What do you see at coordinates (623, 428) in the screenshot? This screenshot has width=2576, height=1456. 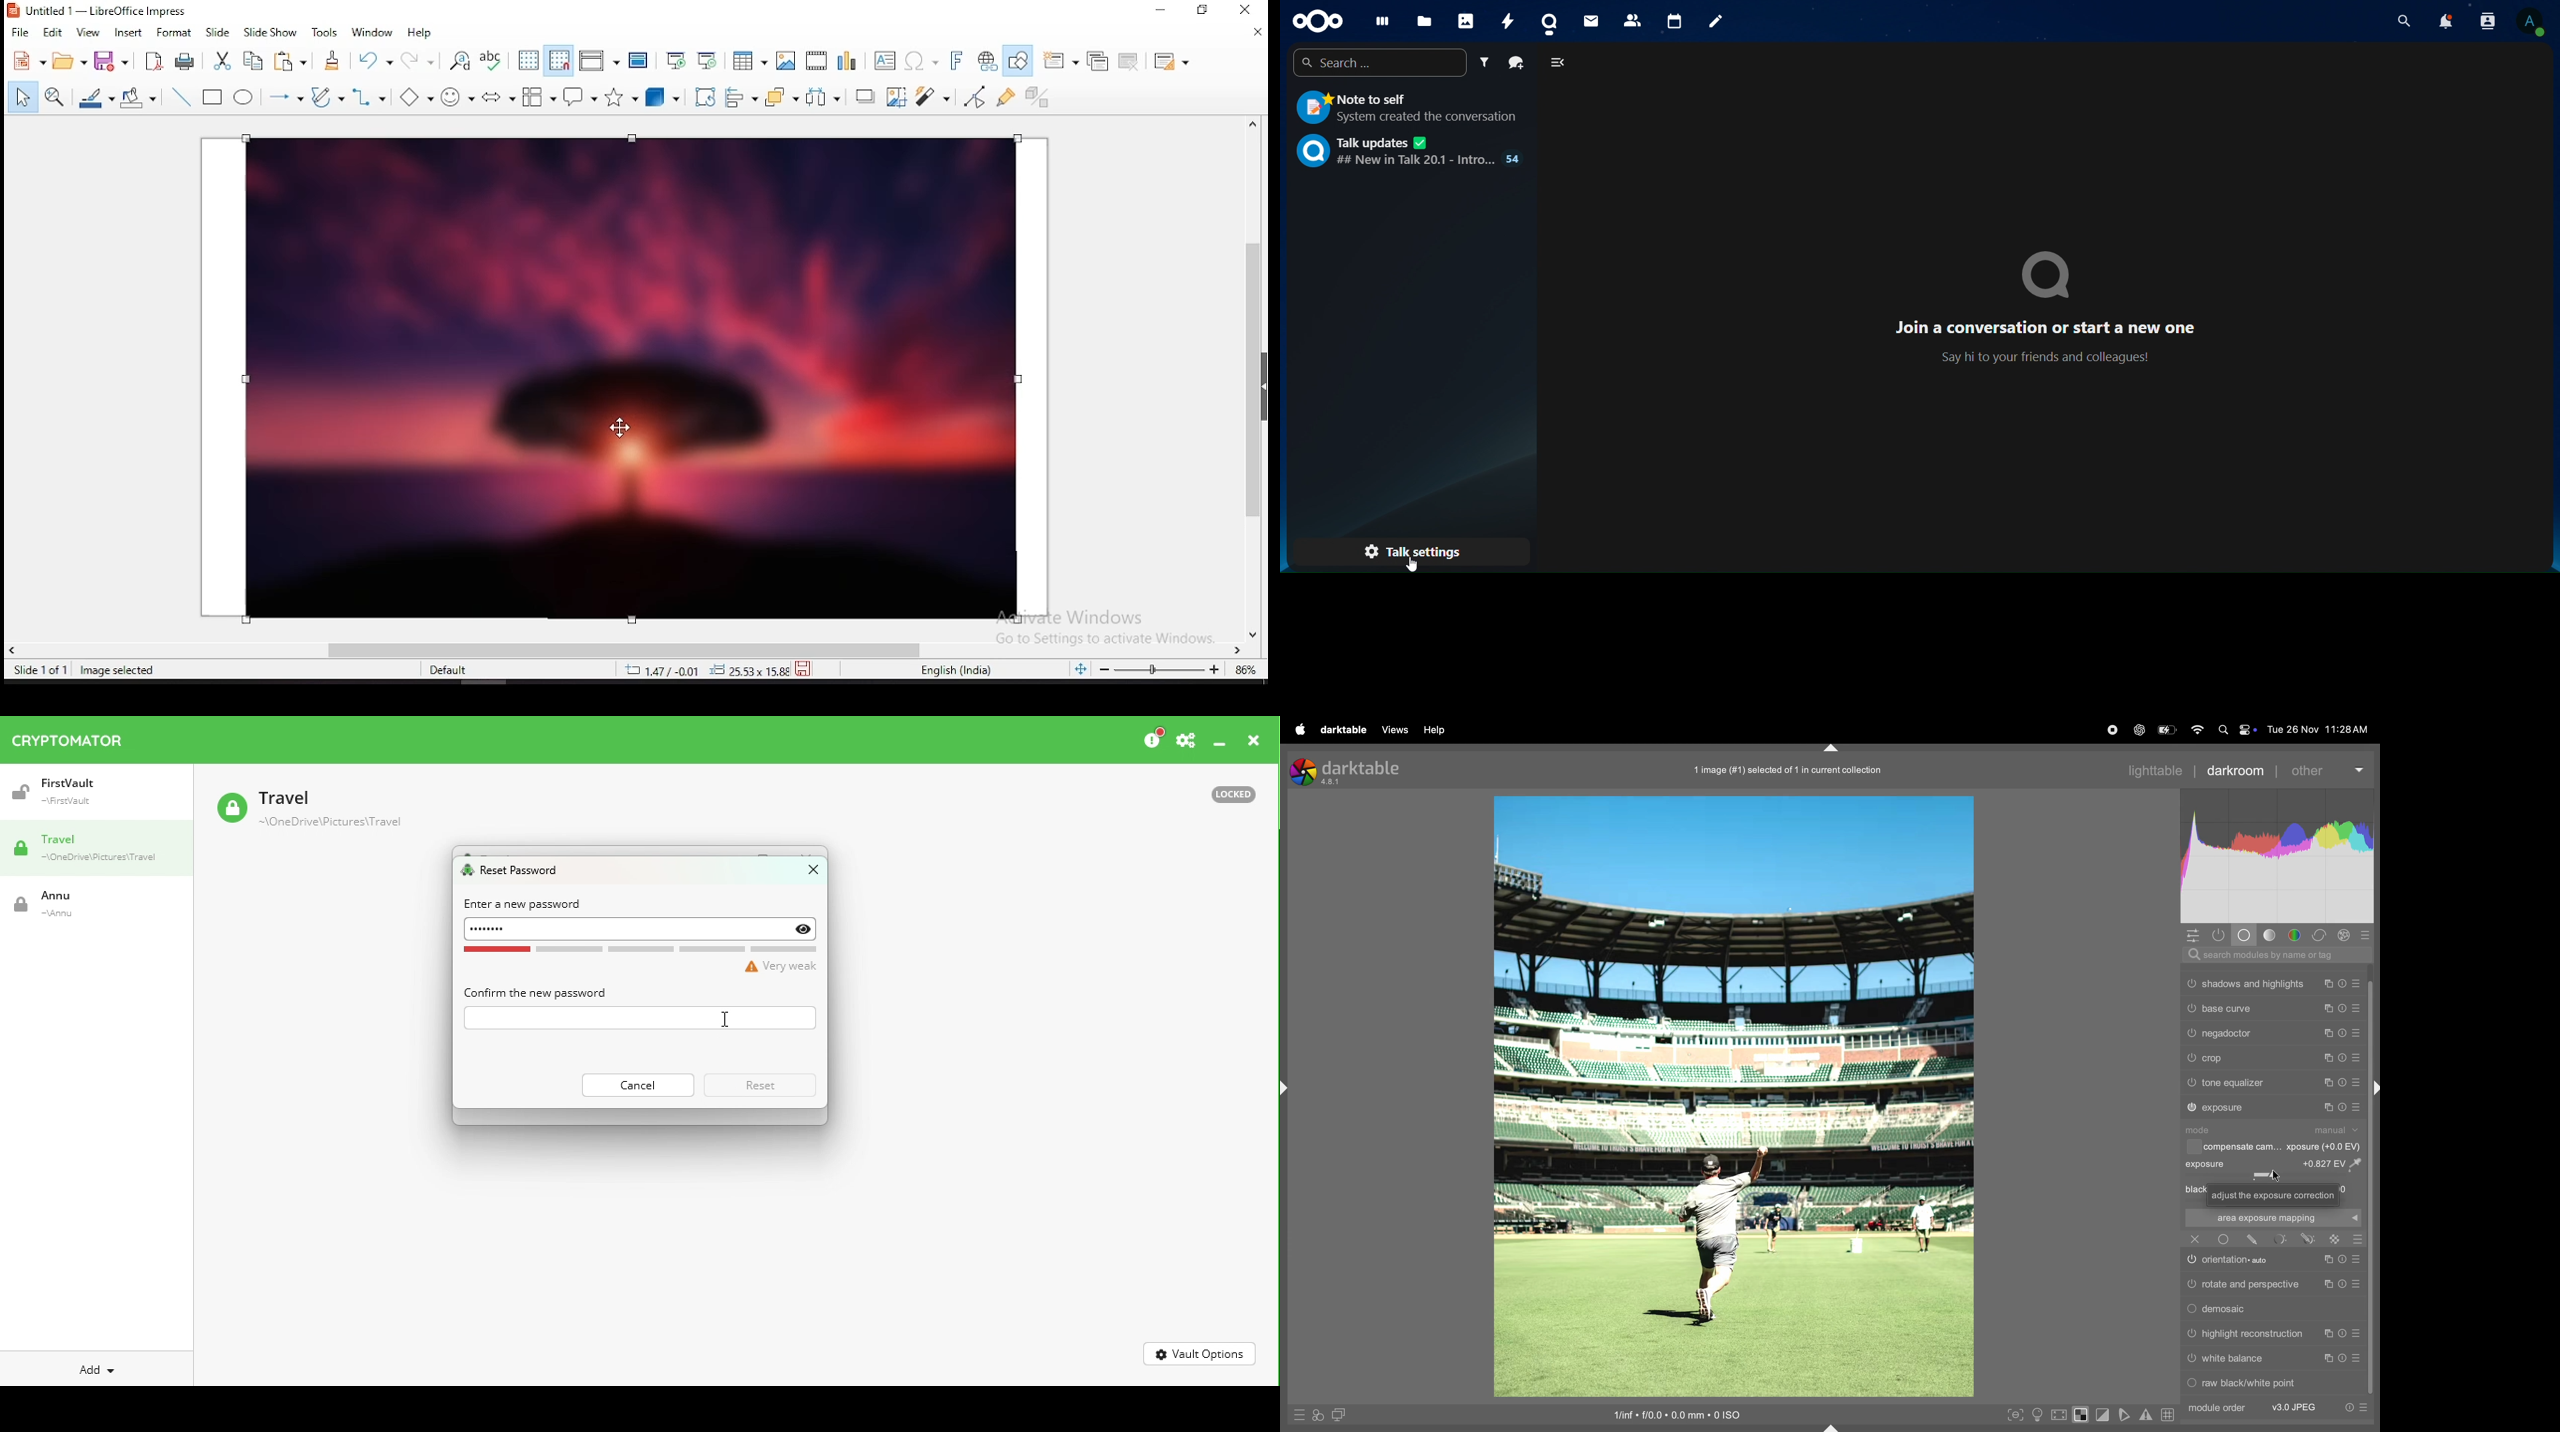 I see `mouse pointer` at bounding box center [623, 428].